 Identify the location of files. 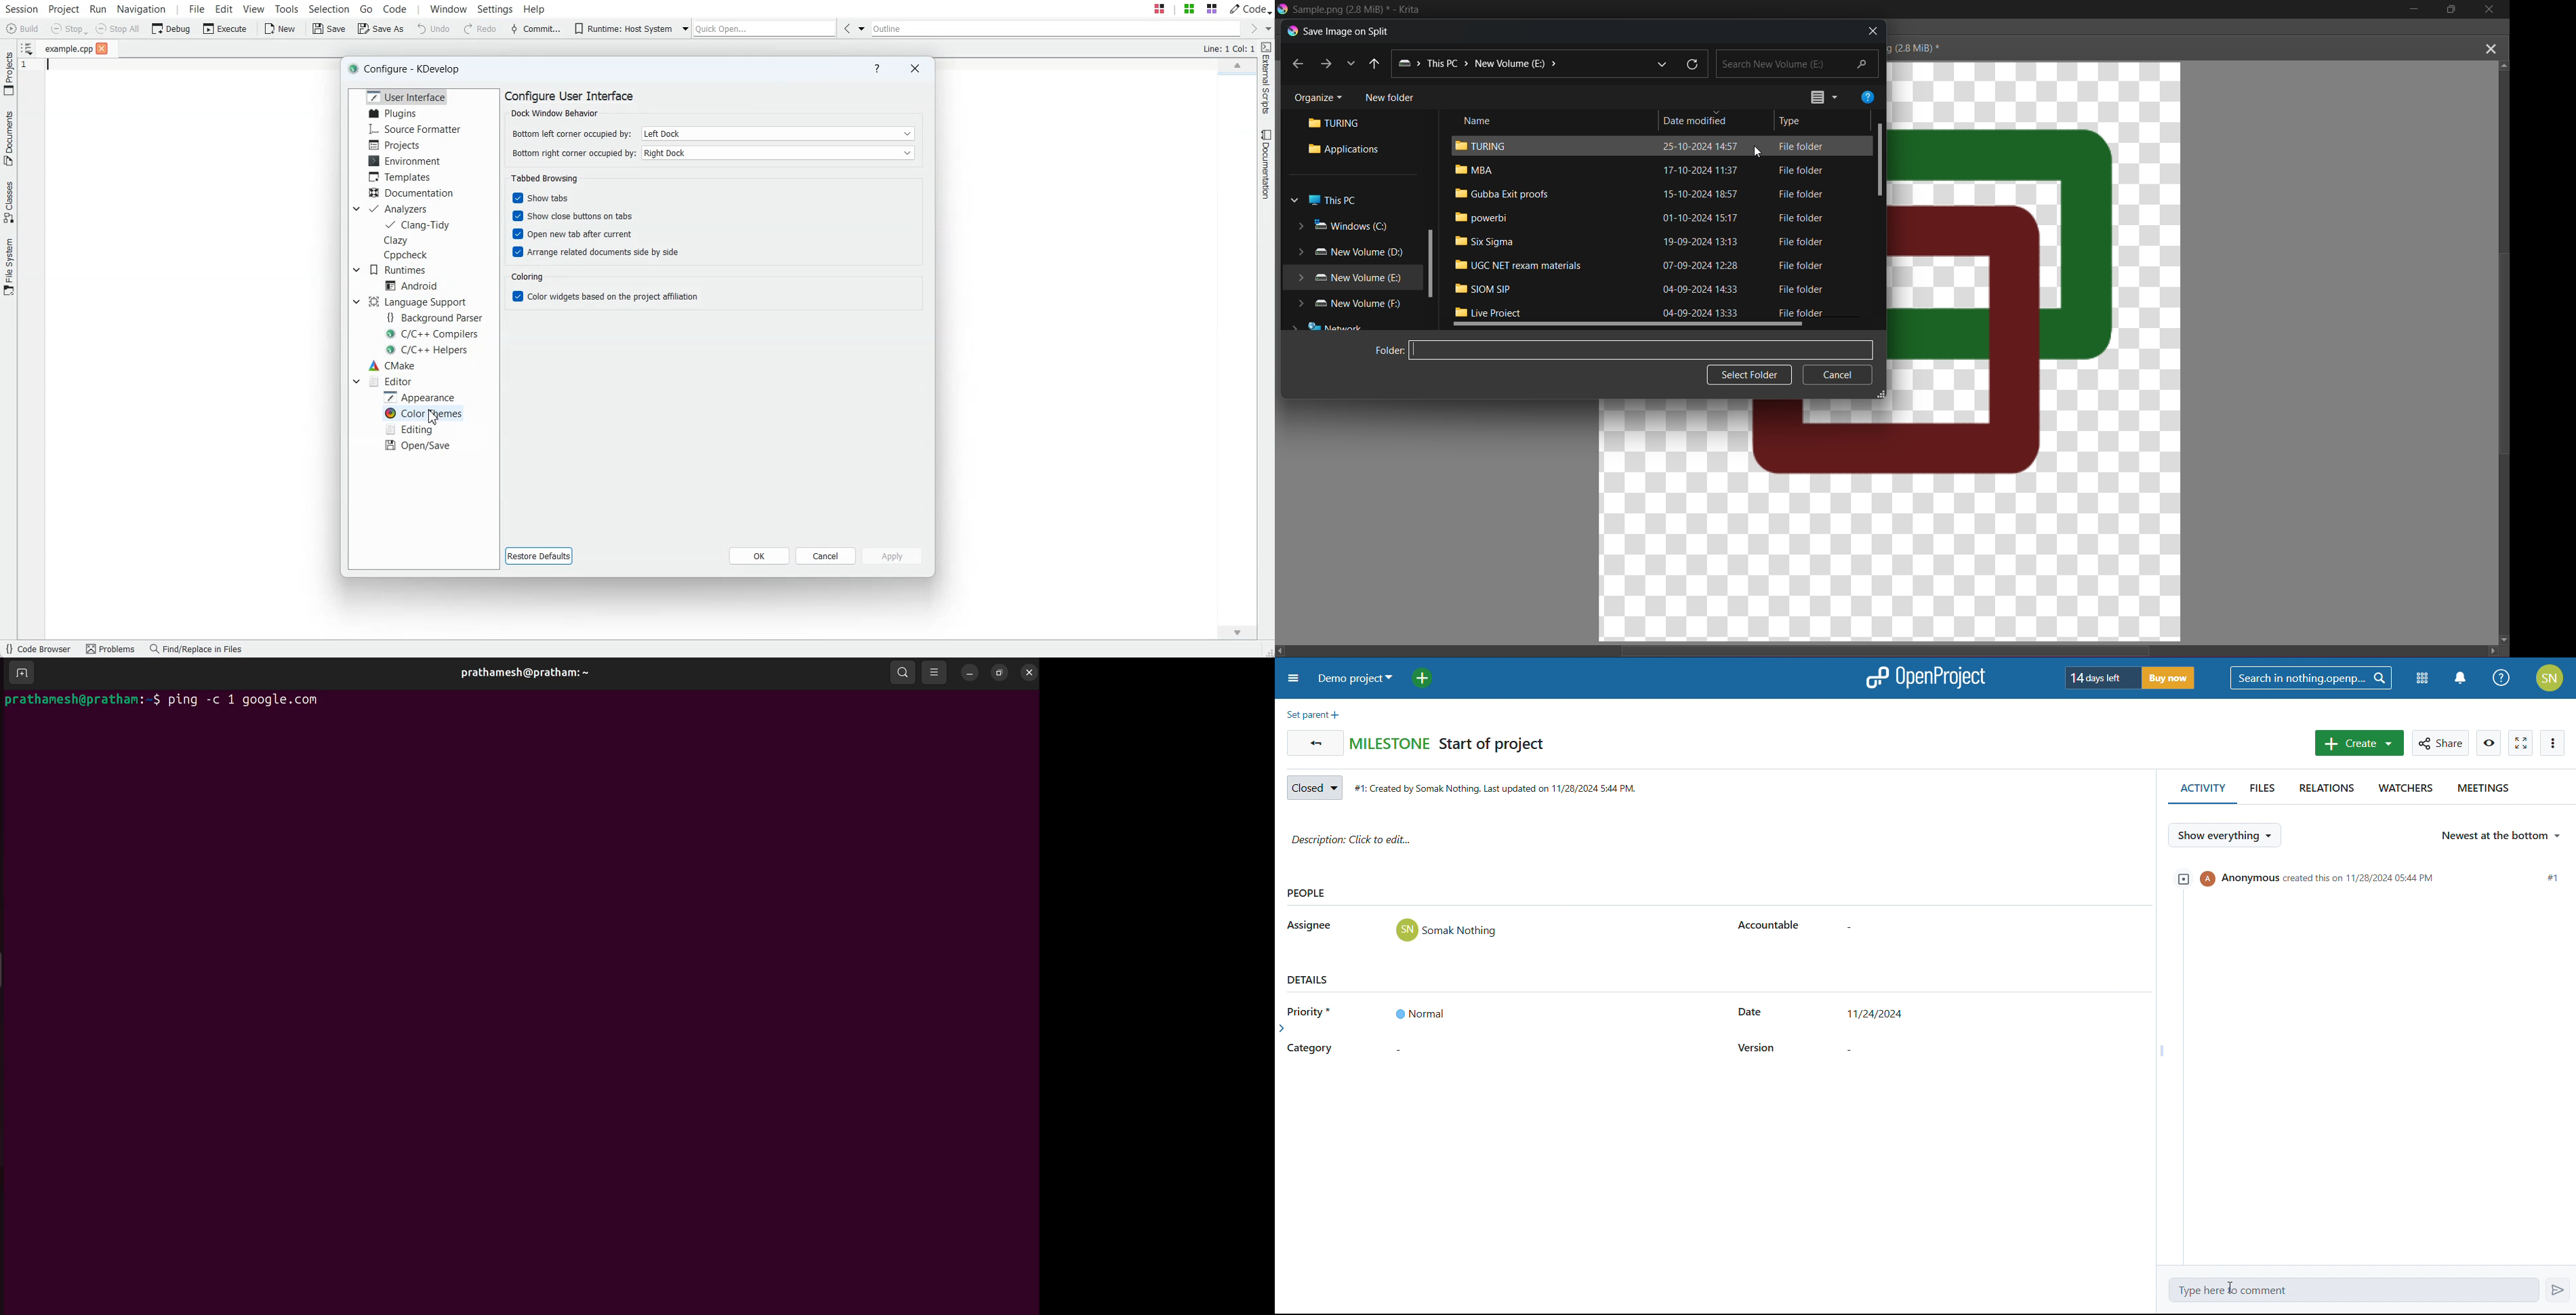
(2260, 792).